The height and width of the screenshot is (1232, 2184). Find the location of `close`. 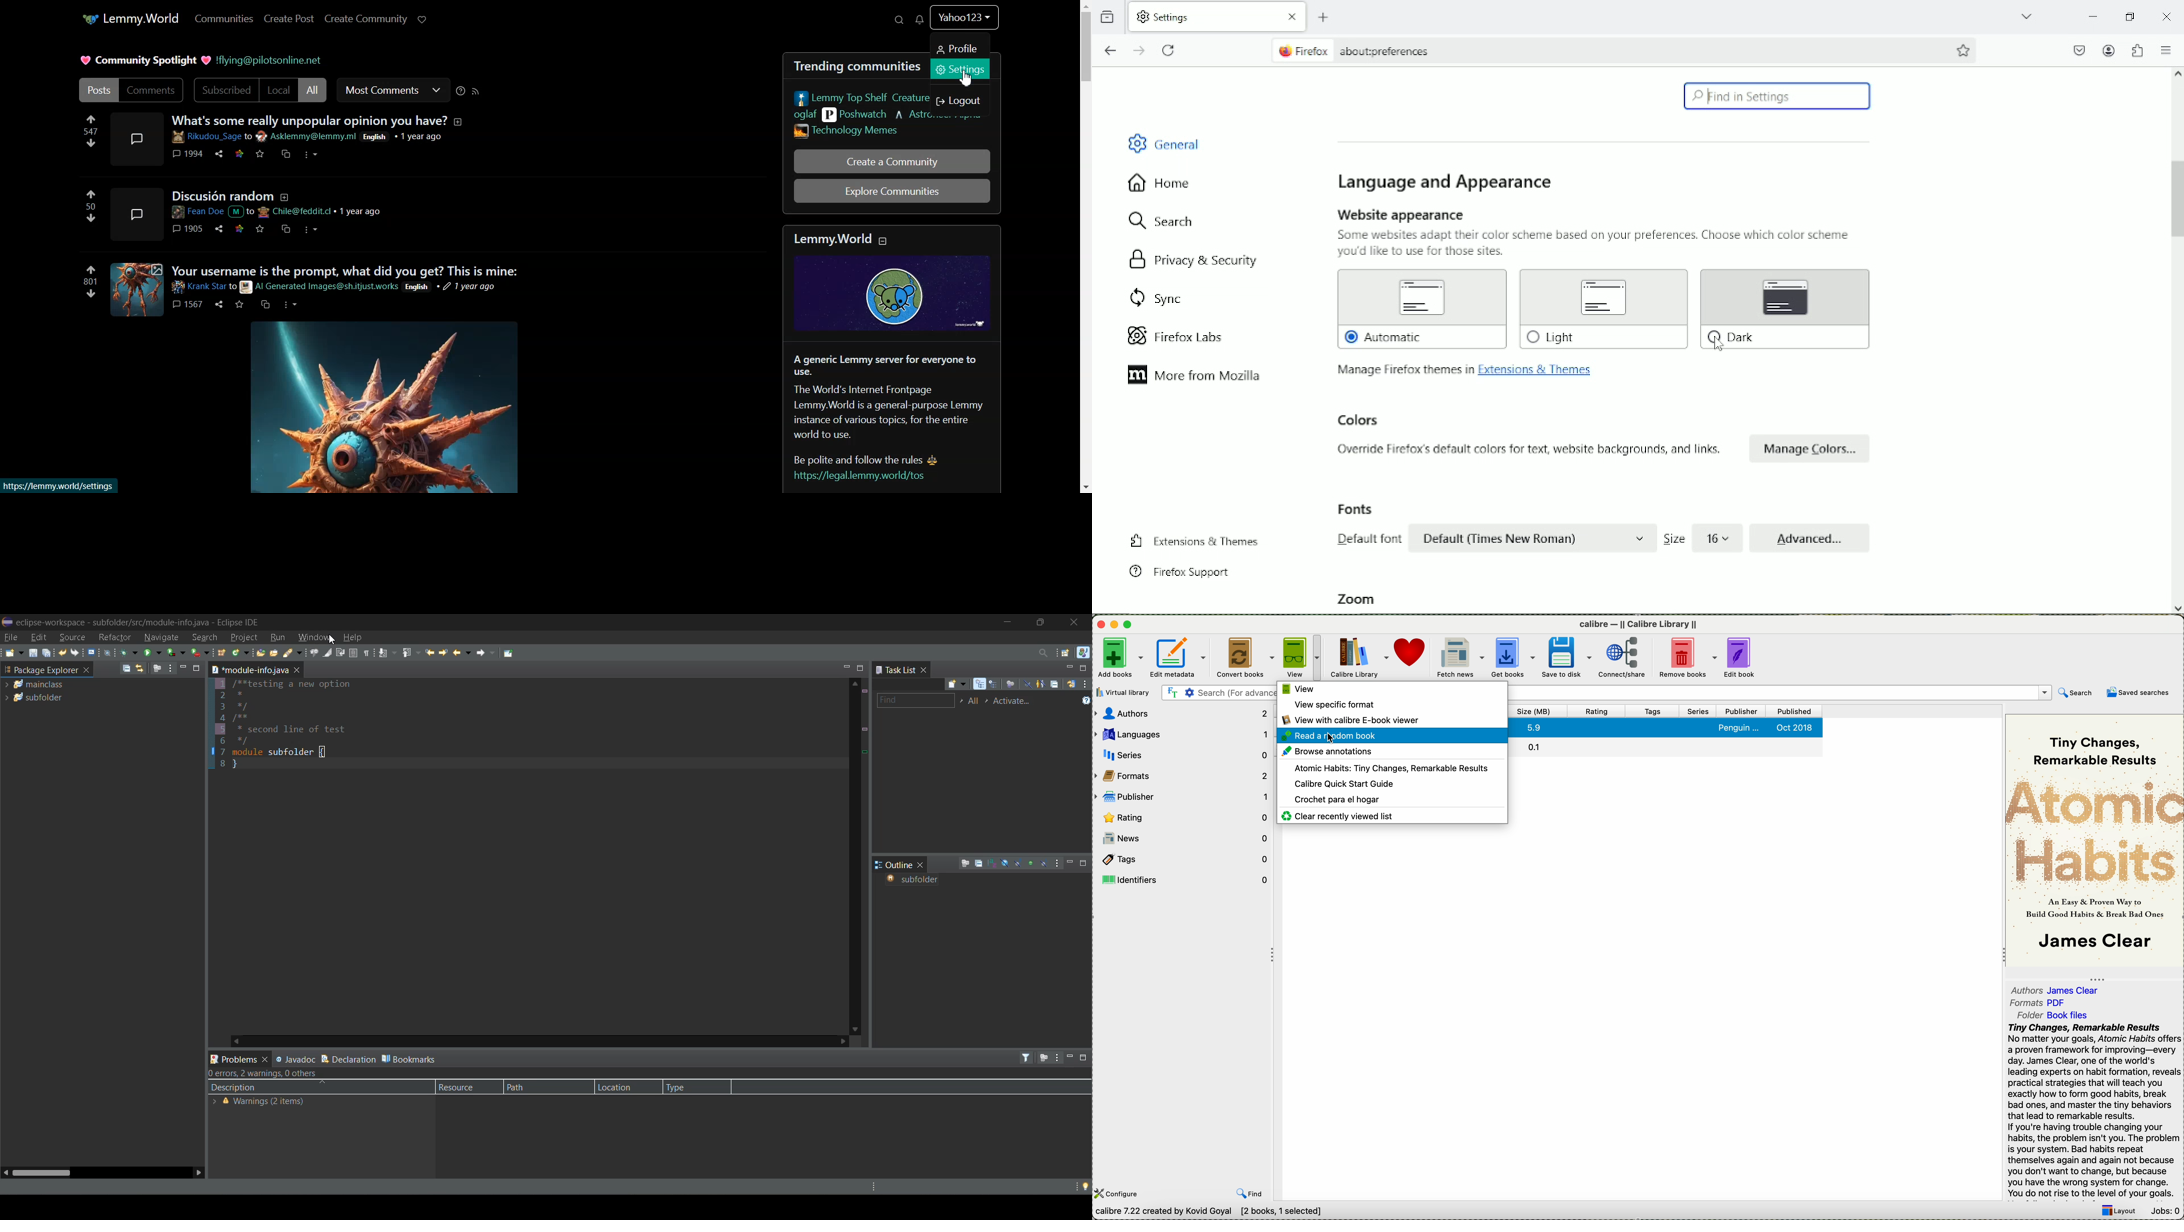

close is located at coordinates (88, 670).